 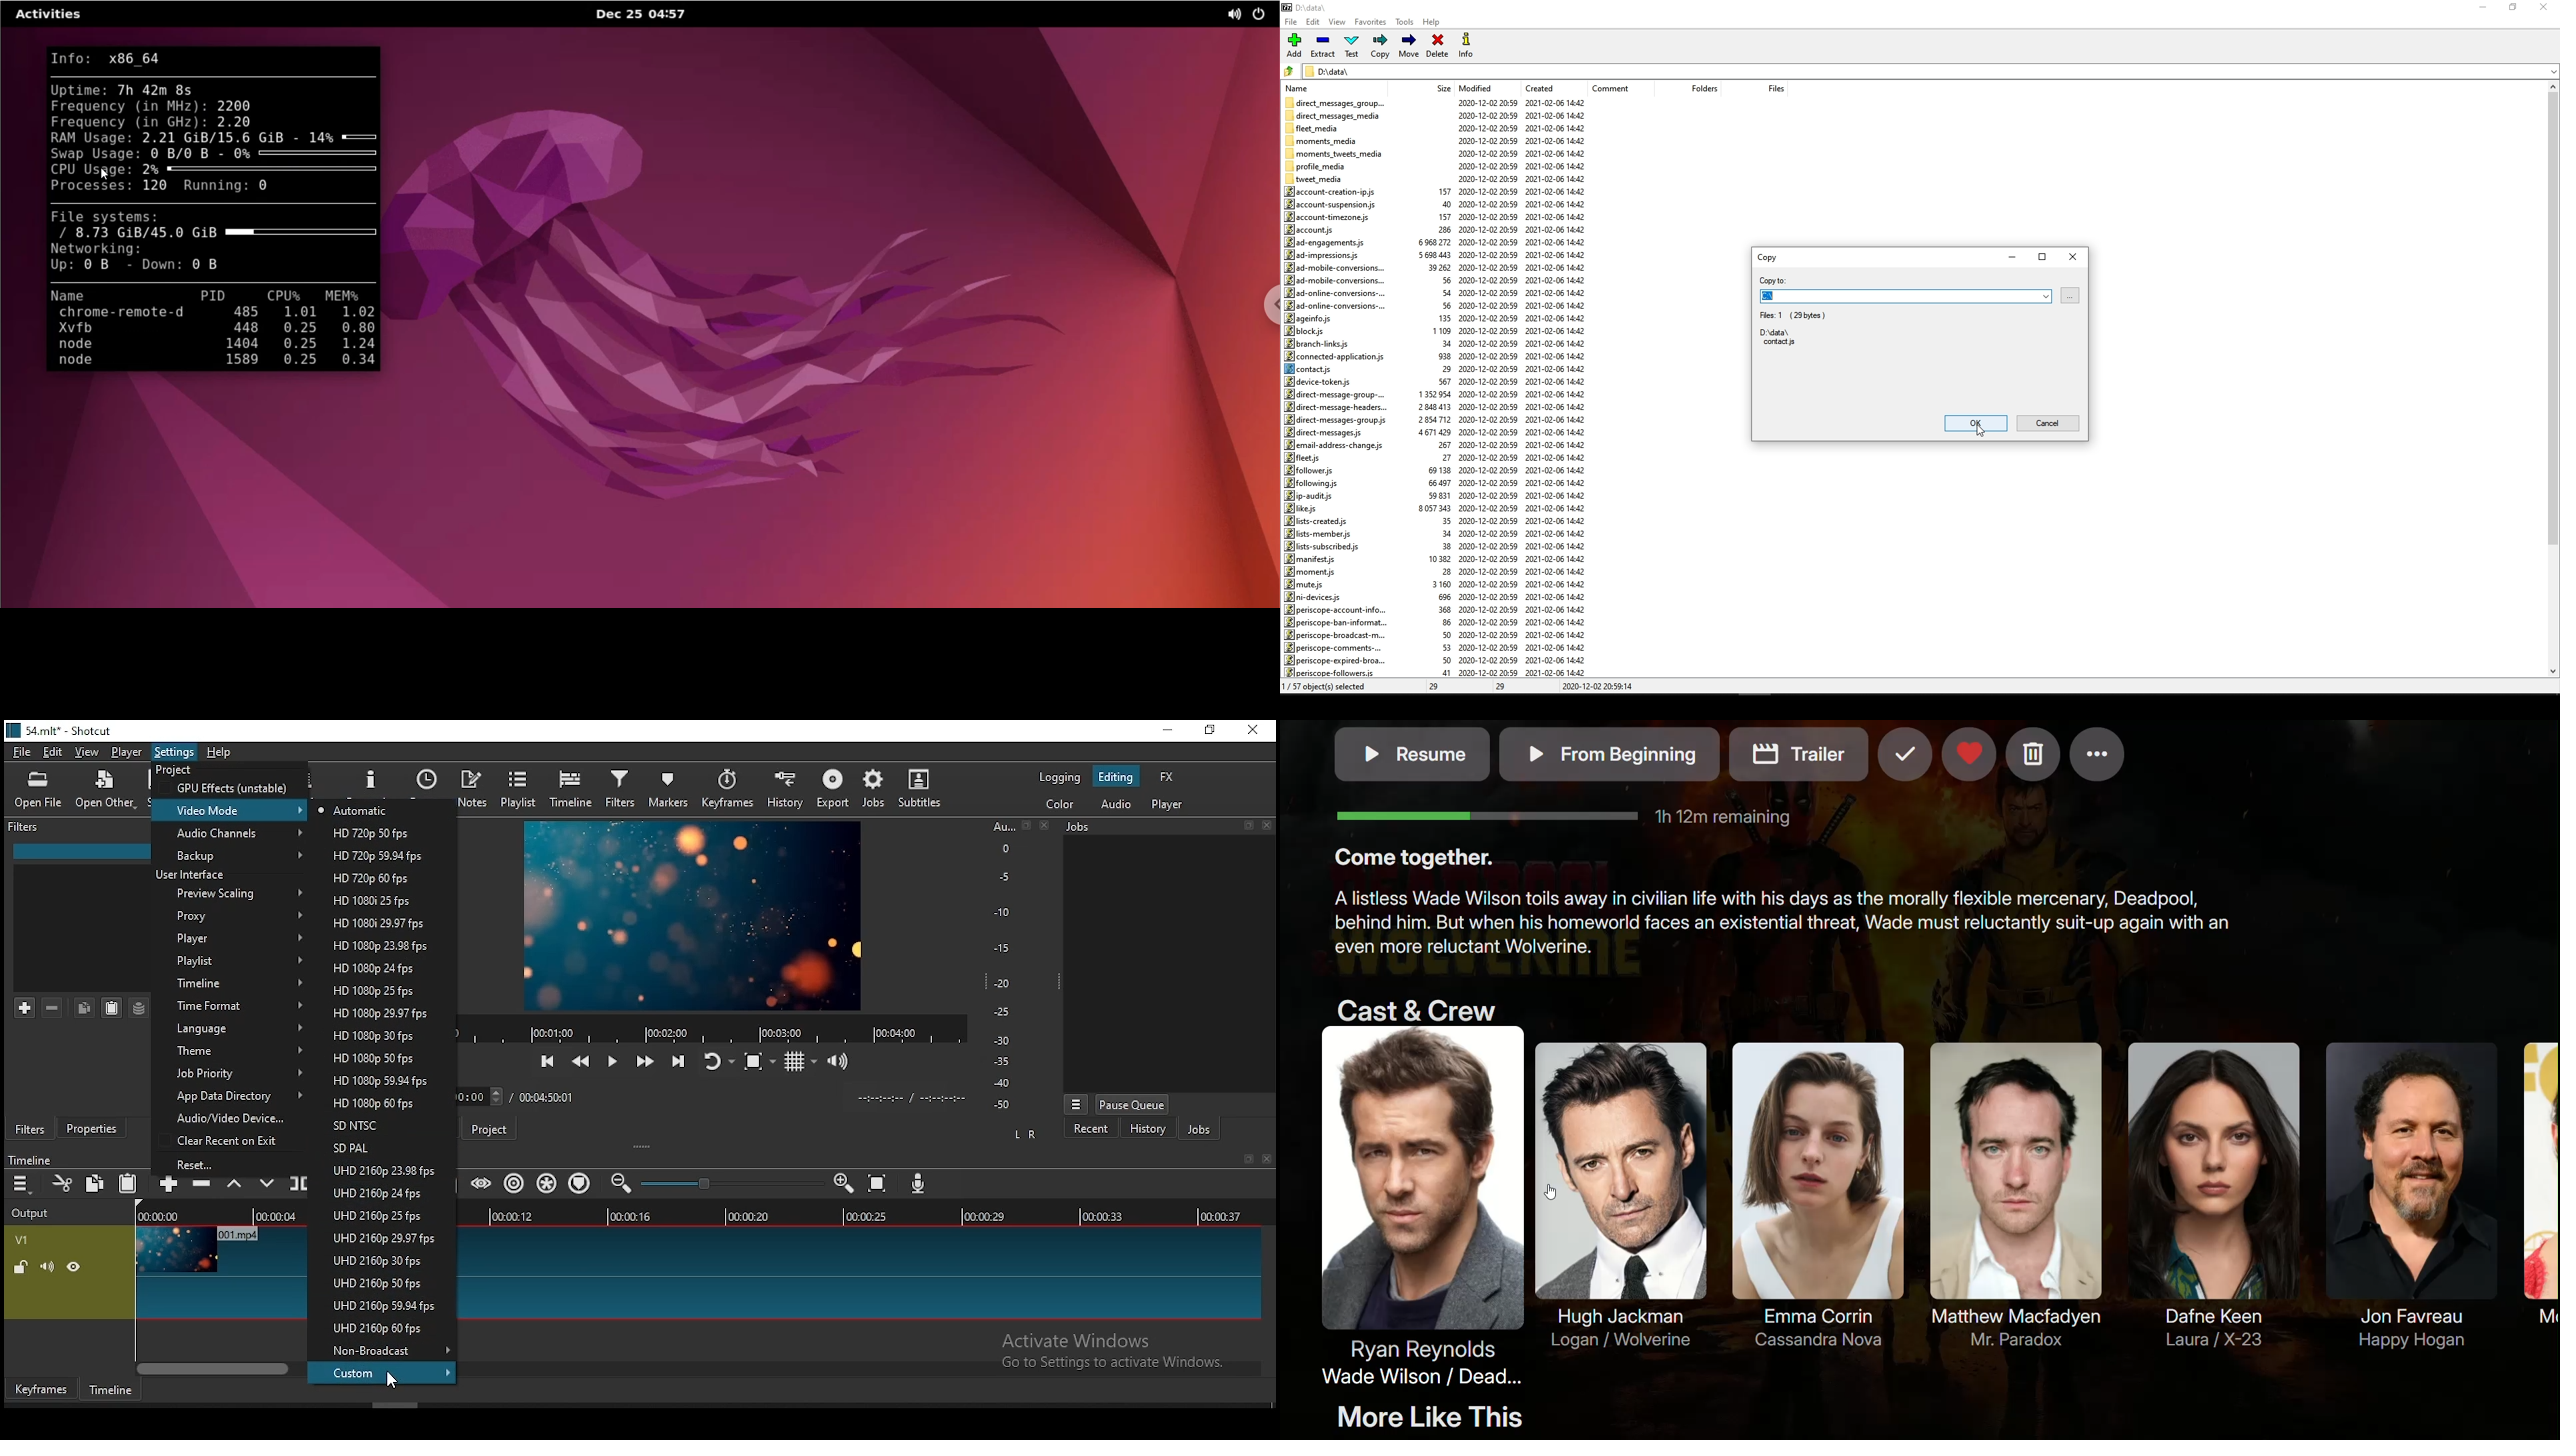 What do you see at coordinates (846, 1183) in the screenshot?
I see `zoom timeline out` at bounding box center [846, 1183].